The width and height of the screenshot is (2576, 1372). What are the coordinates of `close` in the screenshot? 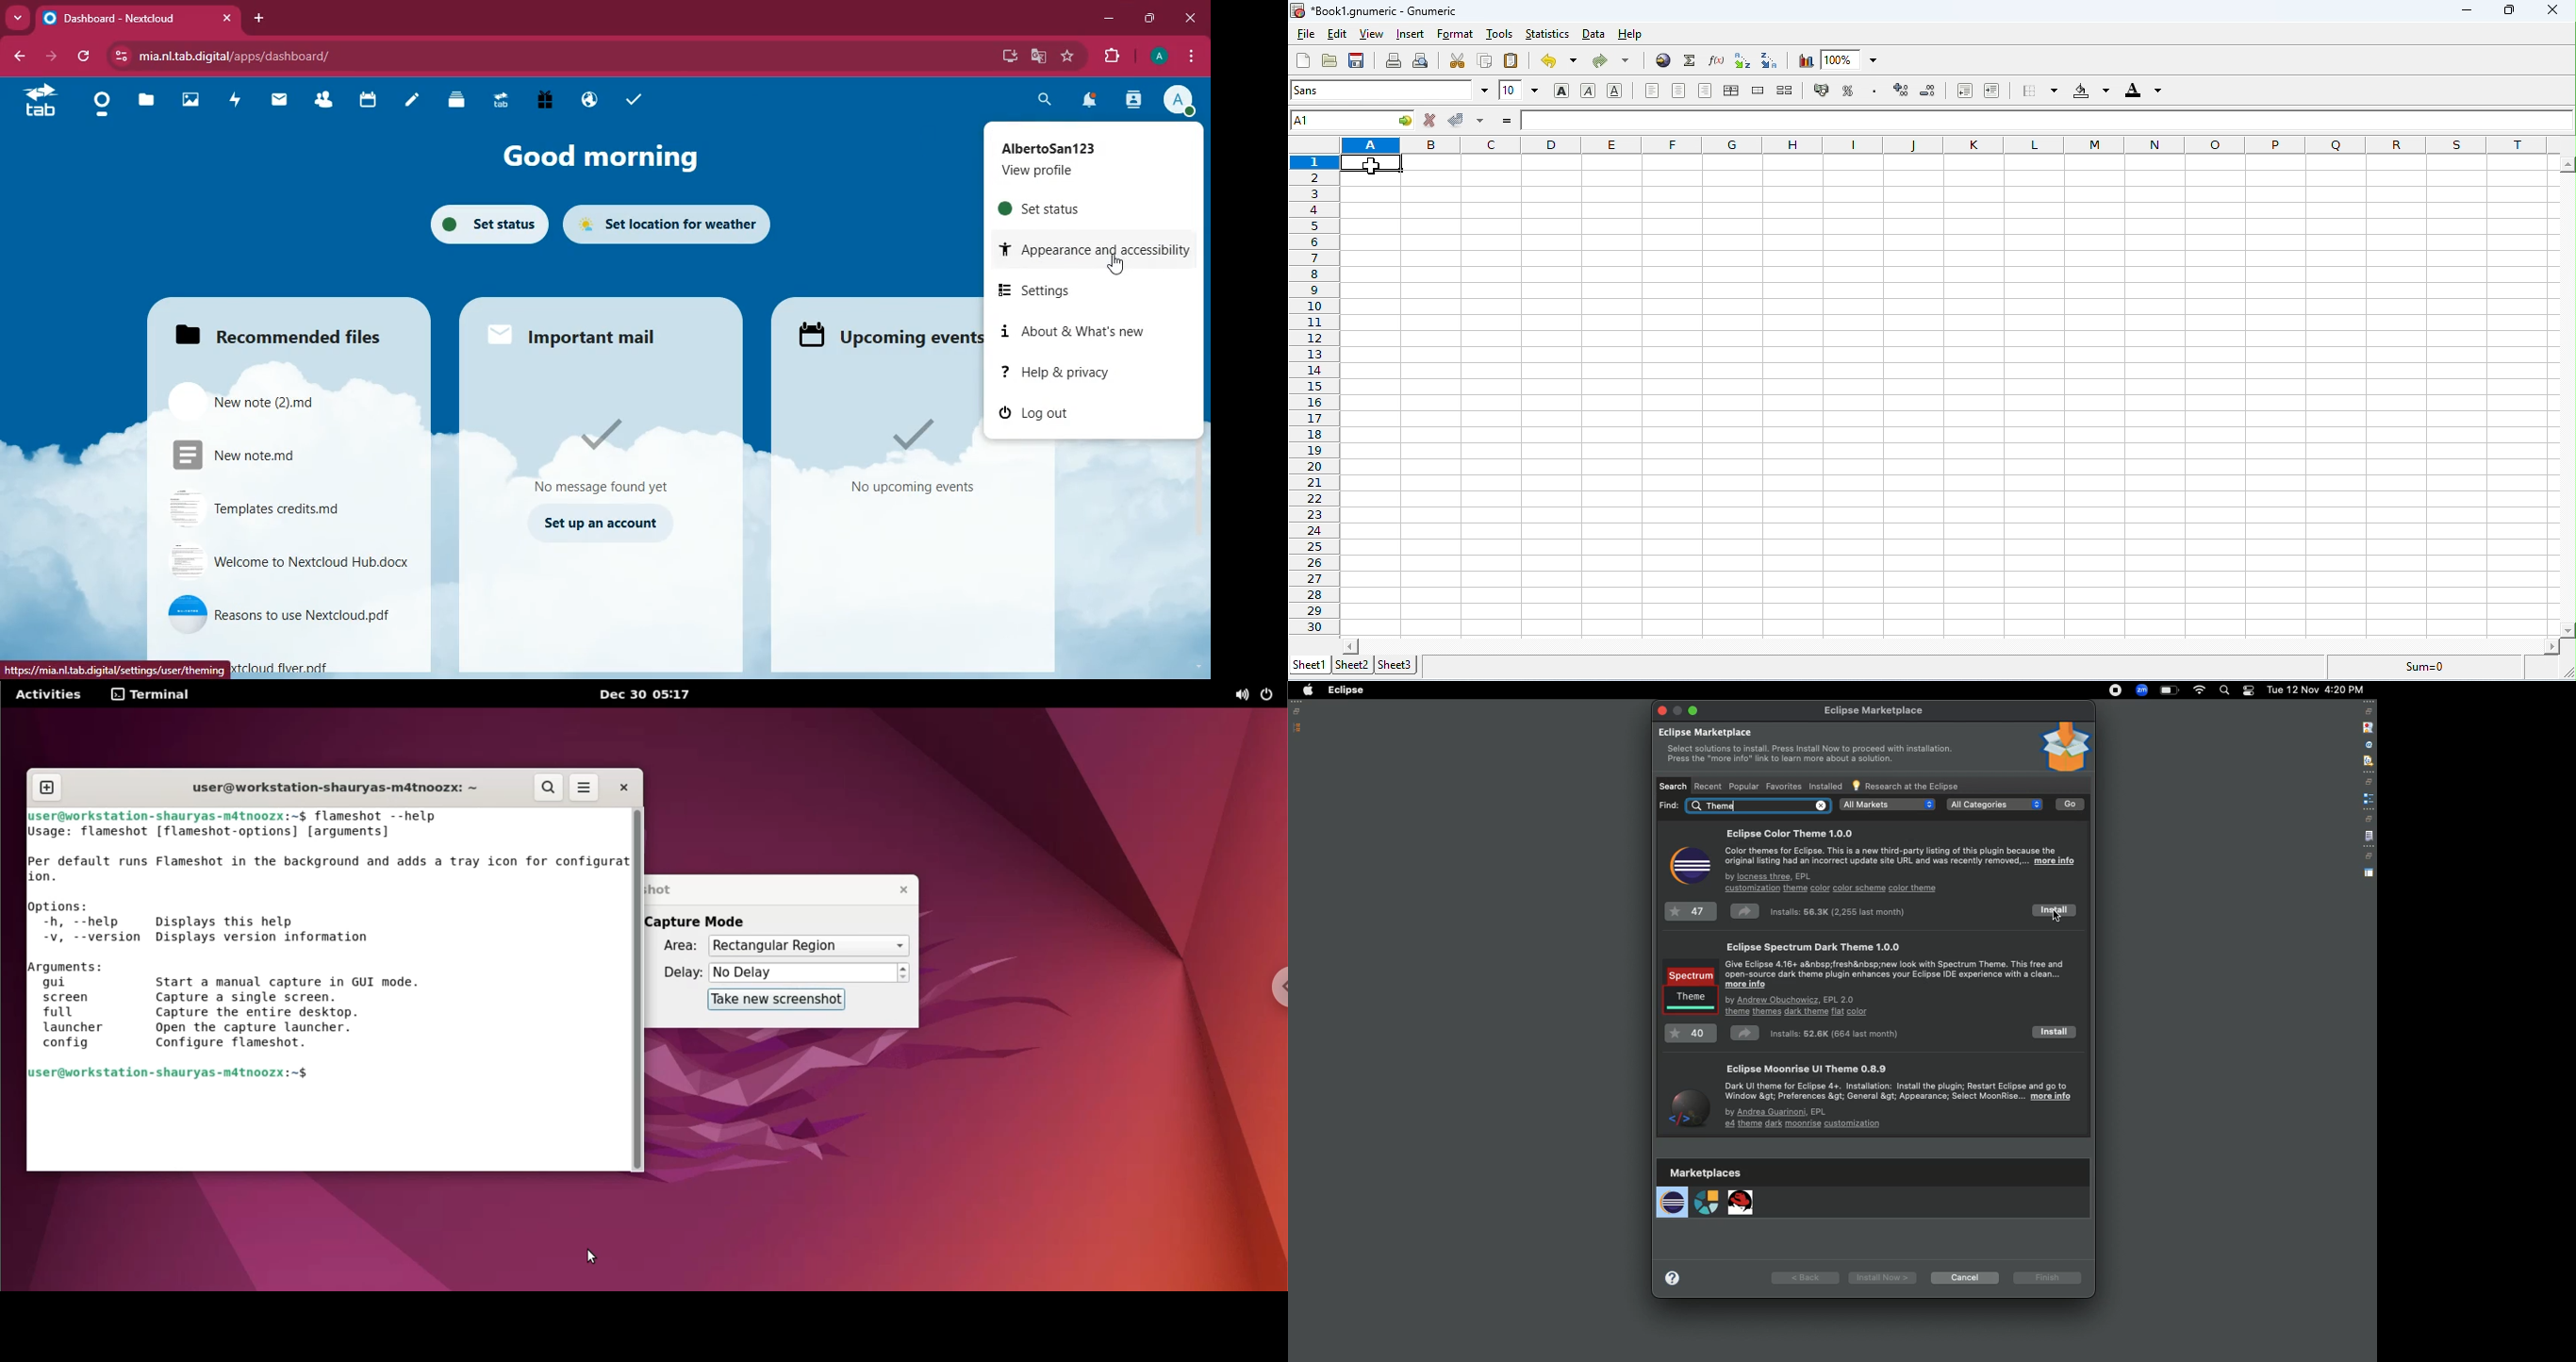 It's located at (226, 18).